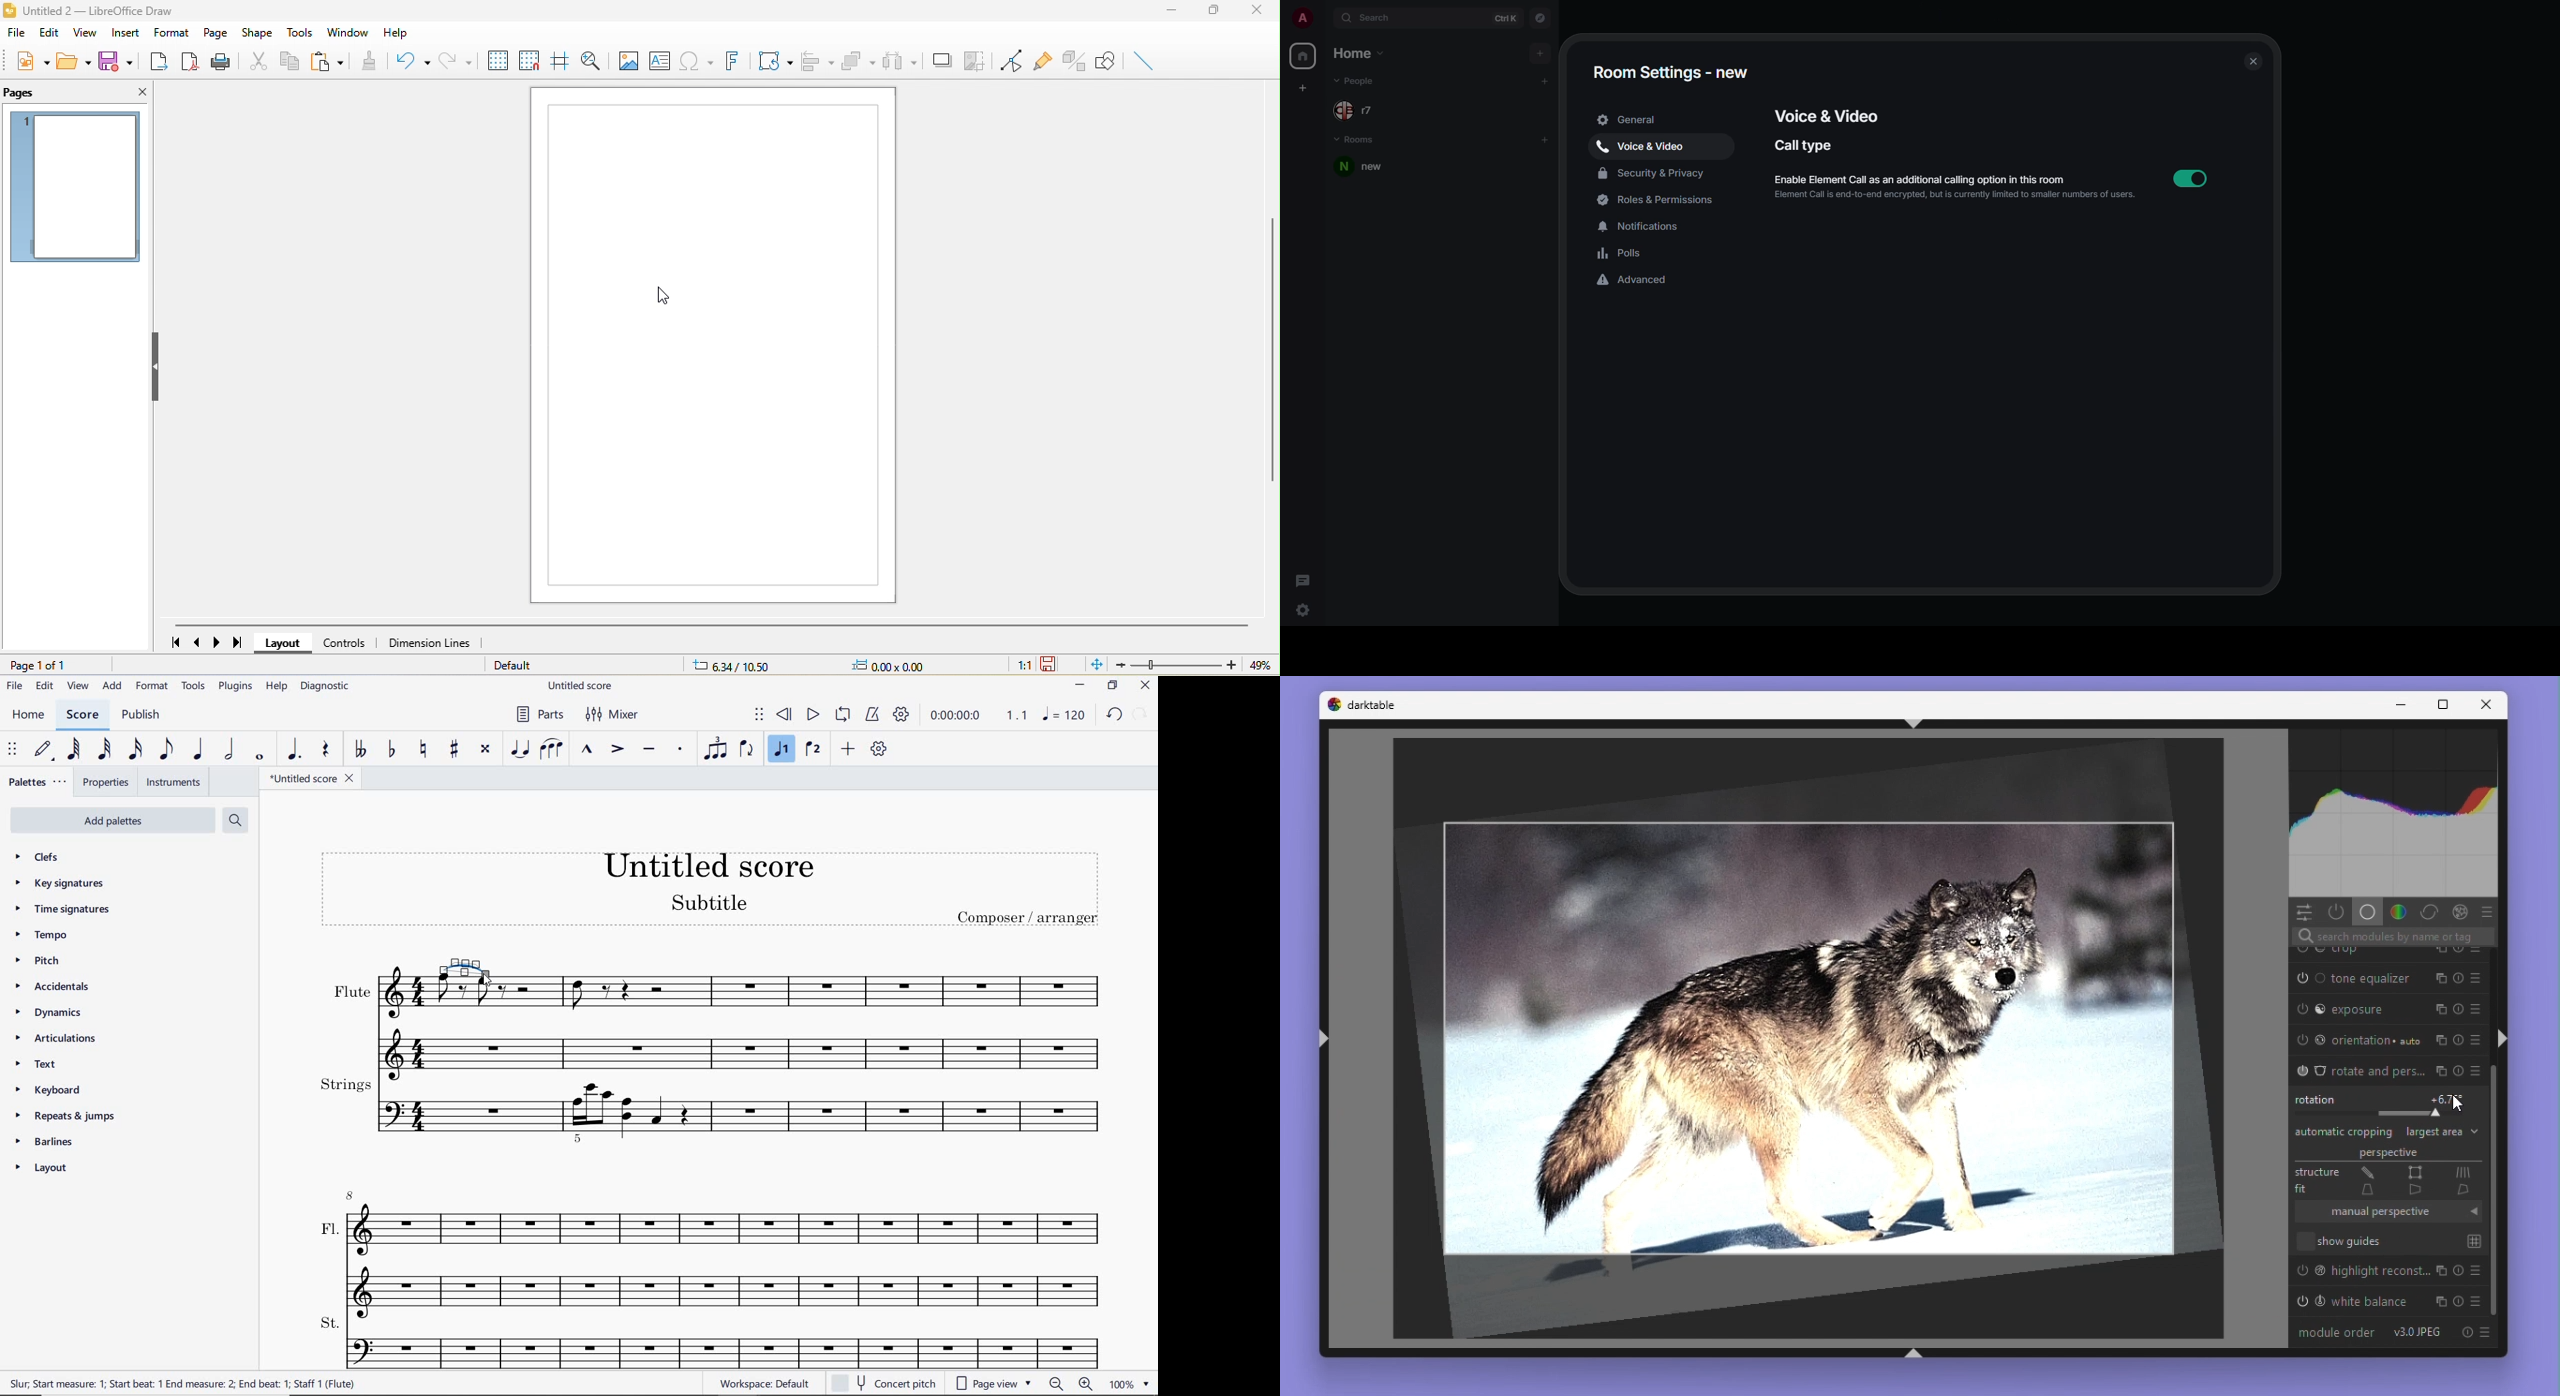 The height and width of the screenshot is (1400, 2576). Describe the element at coordinates (715, 1112) in the screenshot. I see `Strings` at that location.